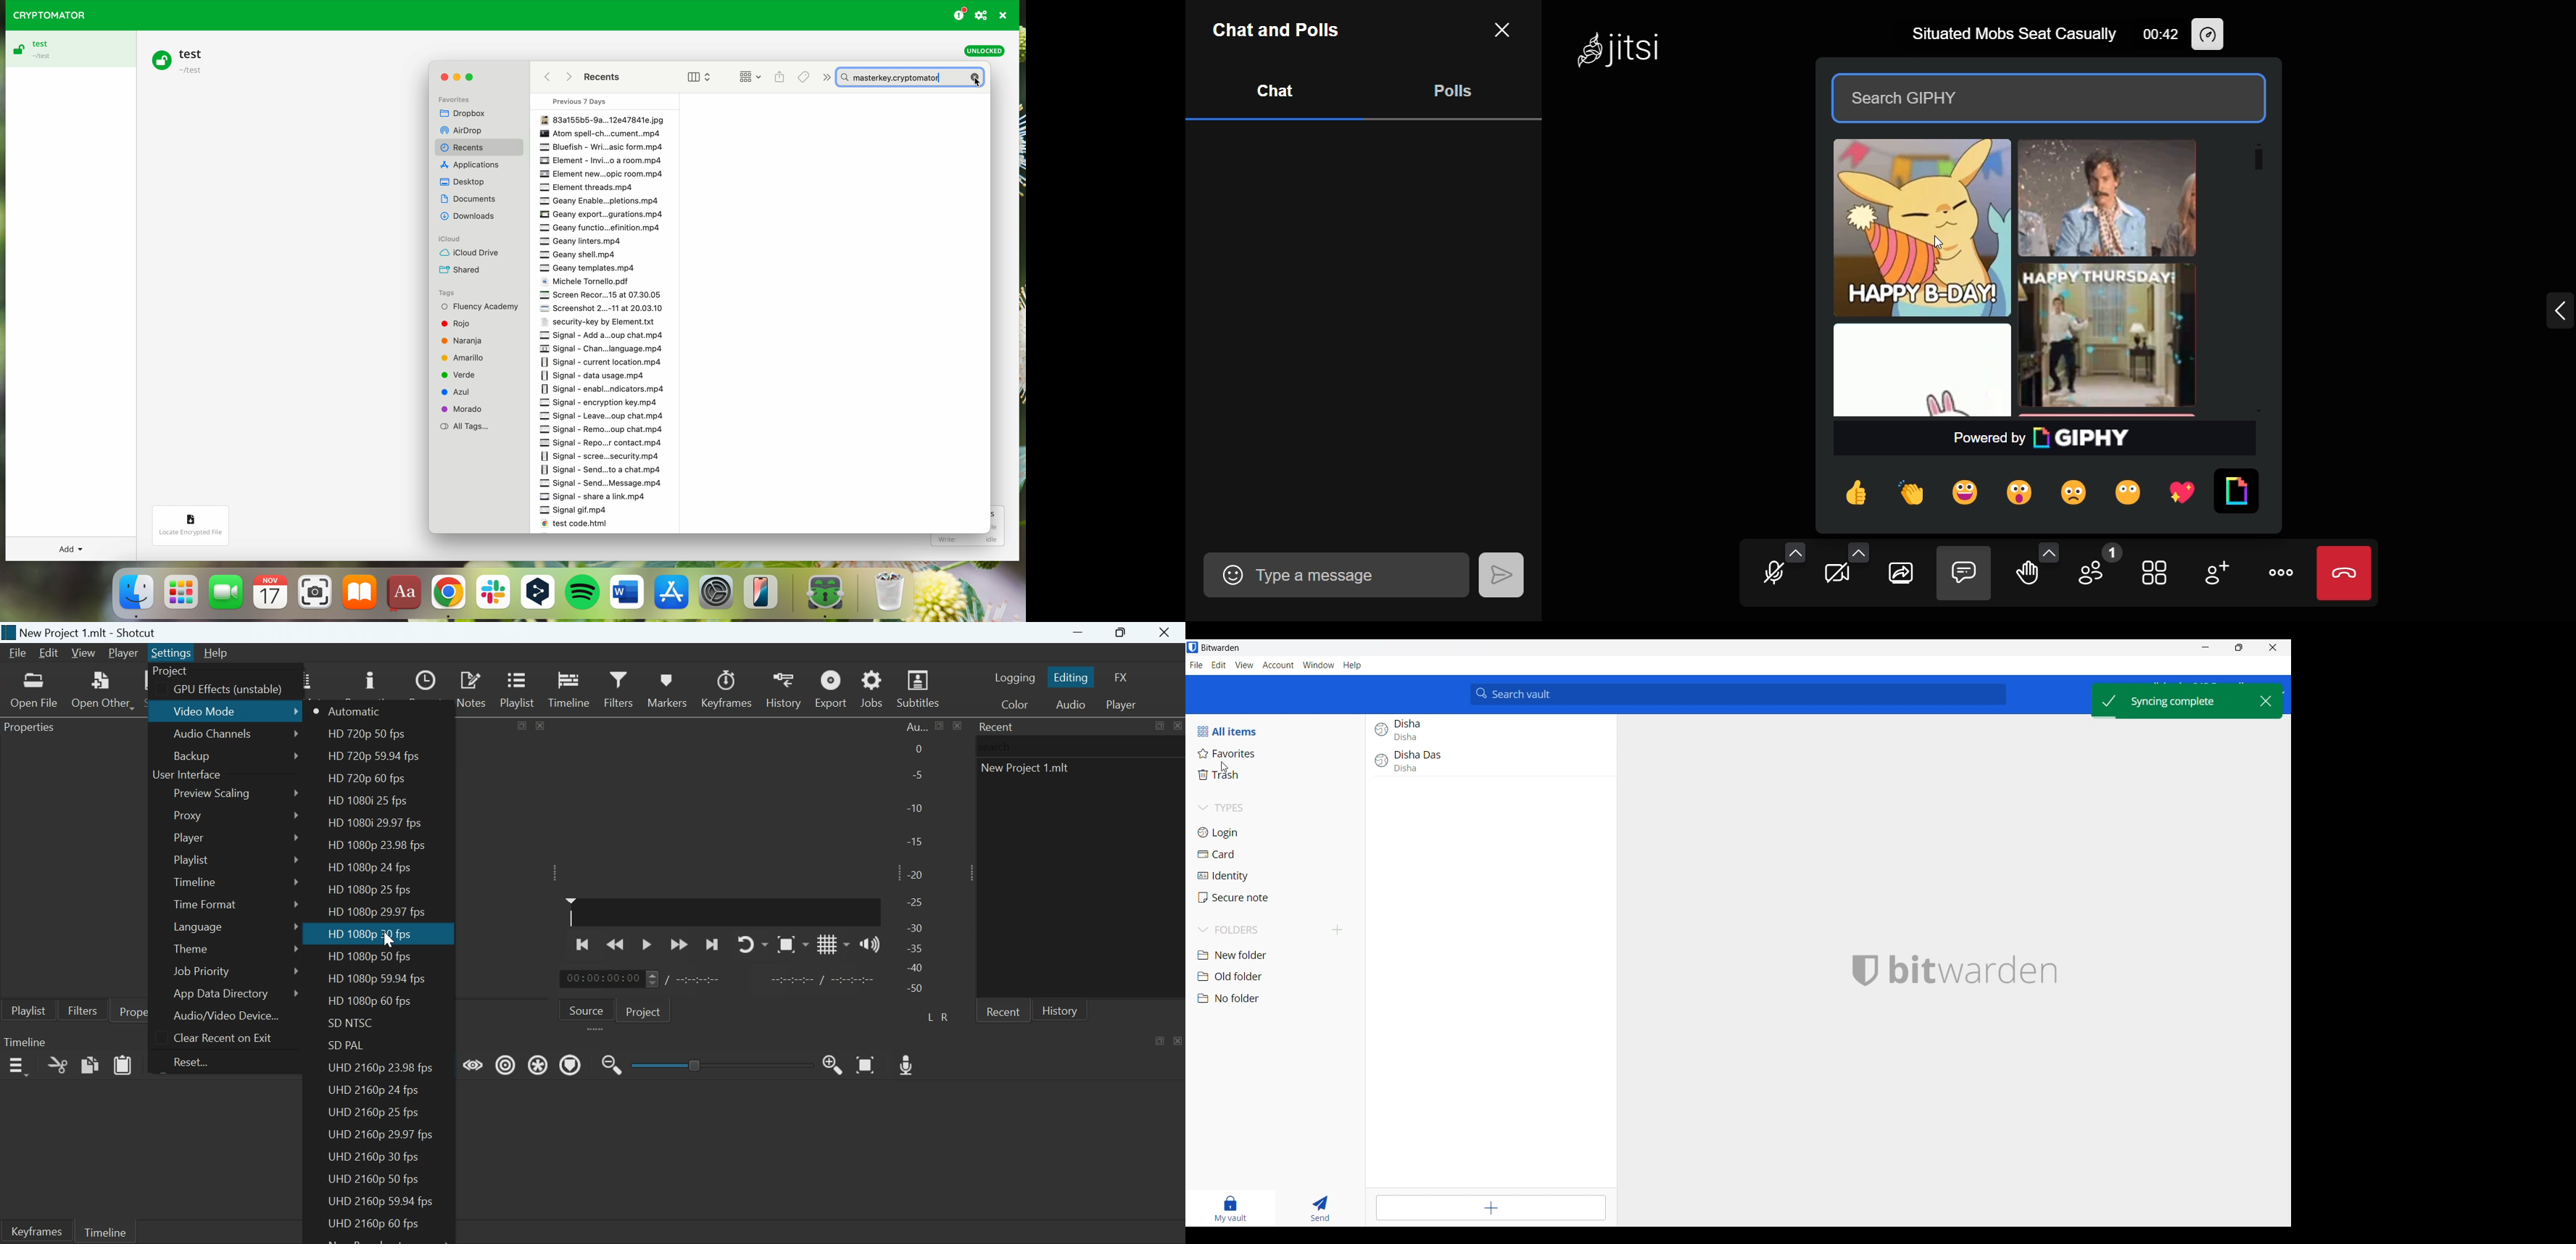  What do you see at coordinates (753, 944) in the screenshot?
I see `Toggle player looping` at bounding box center [753, 944].